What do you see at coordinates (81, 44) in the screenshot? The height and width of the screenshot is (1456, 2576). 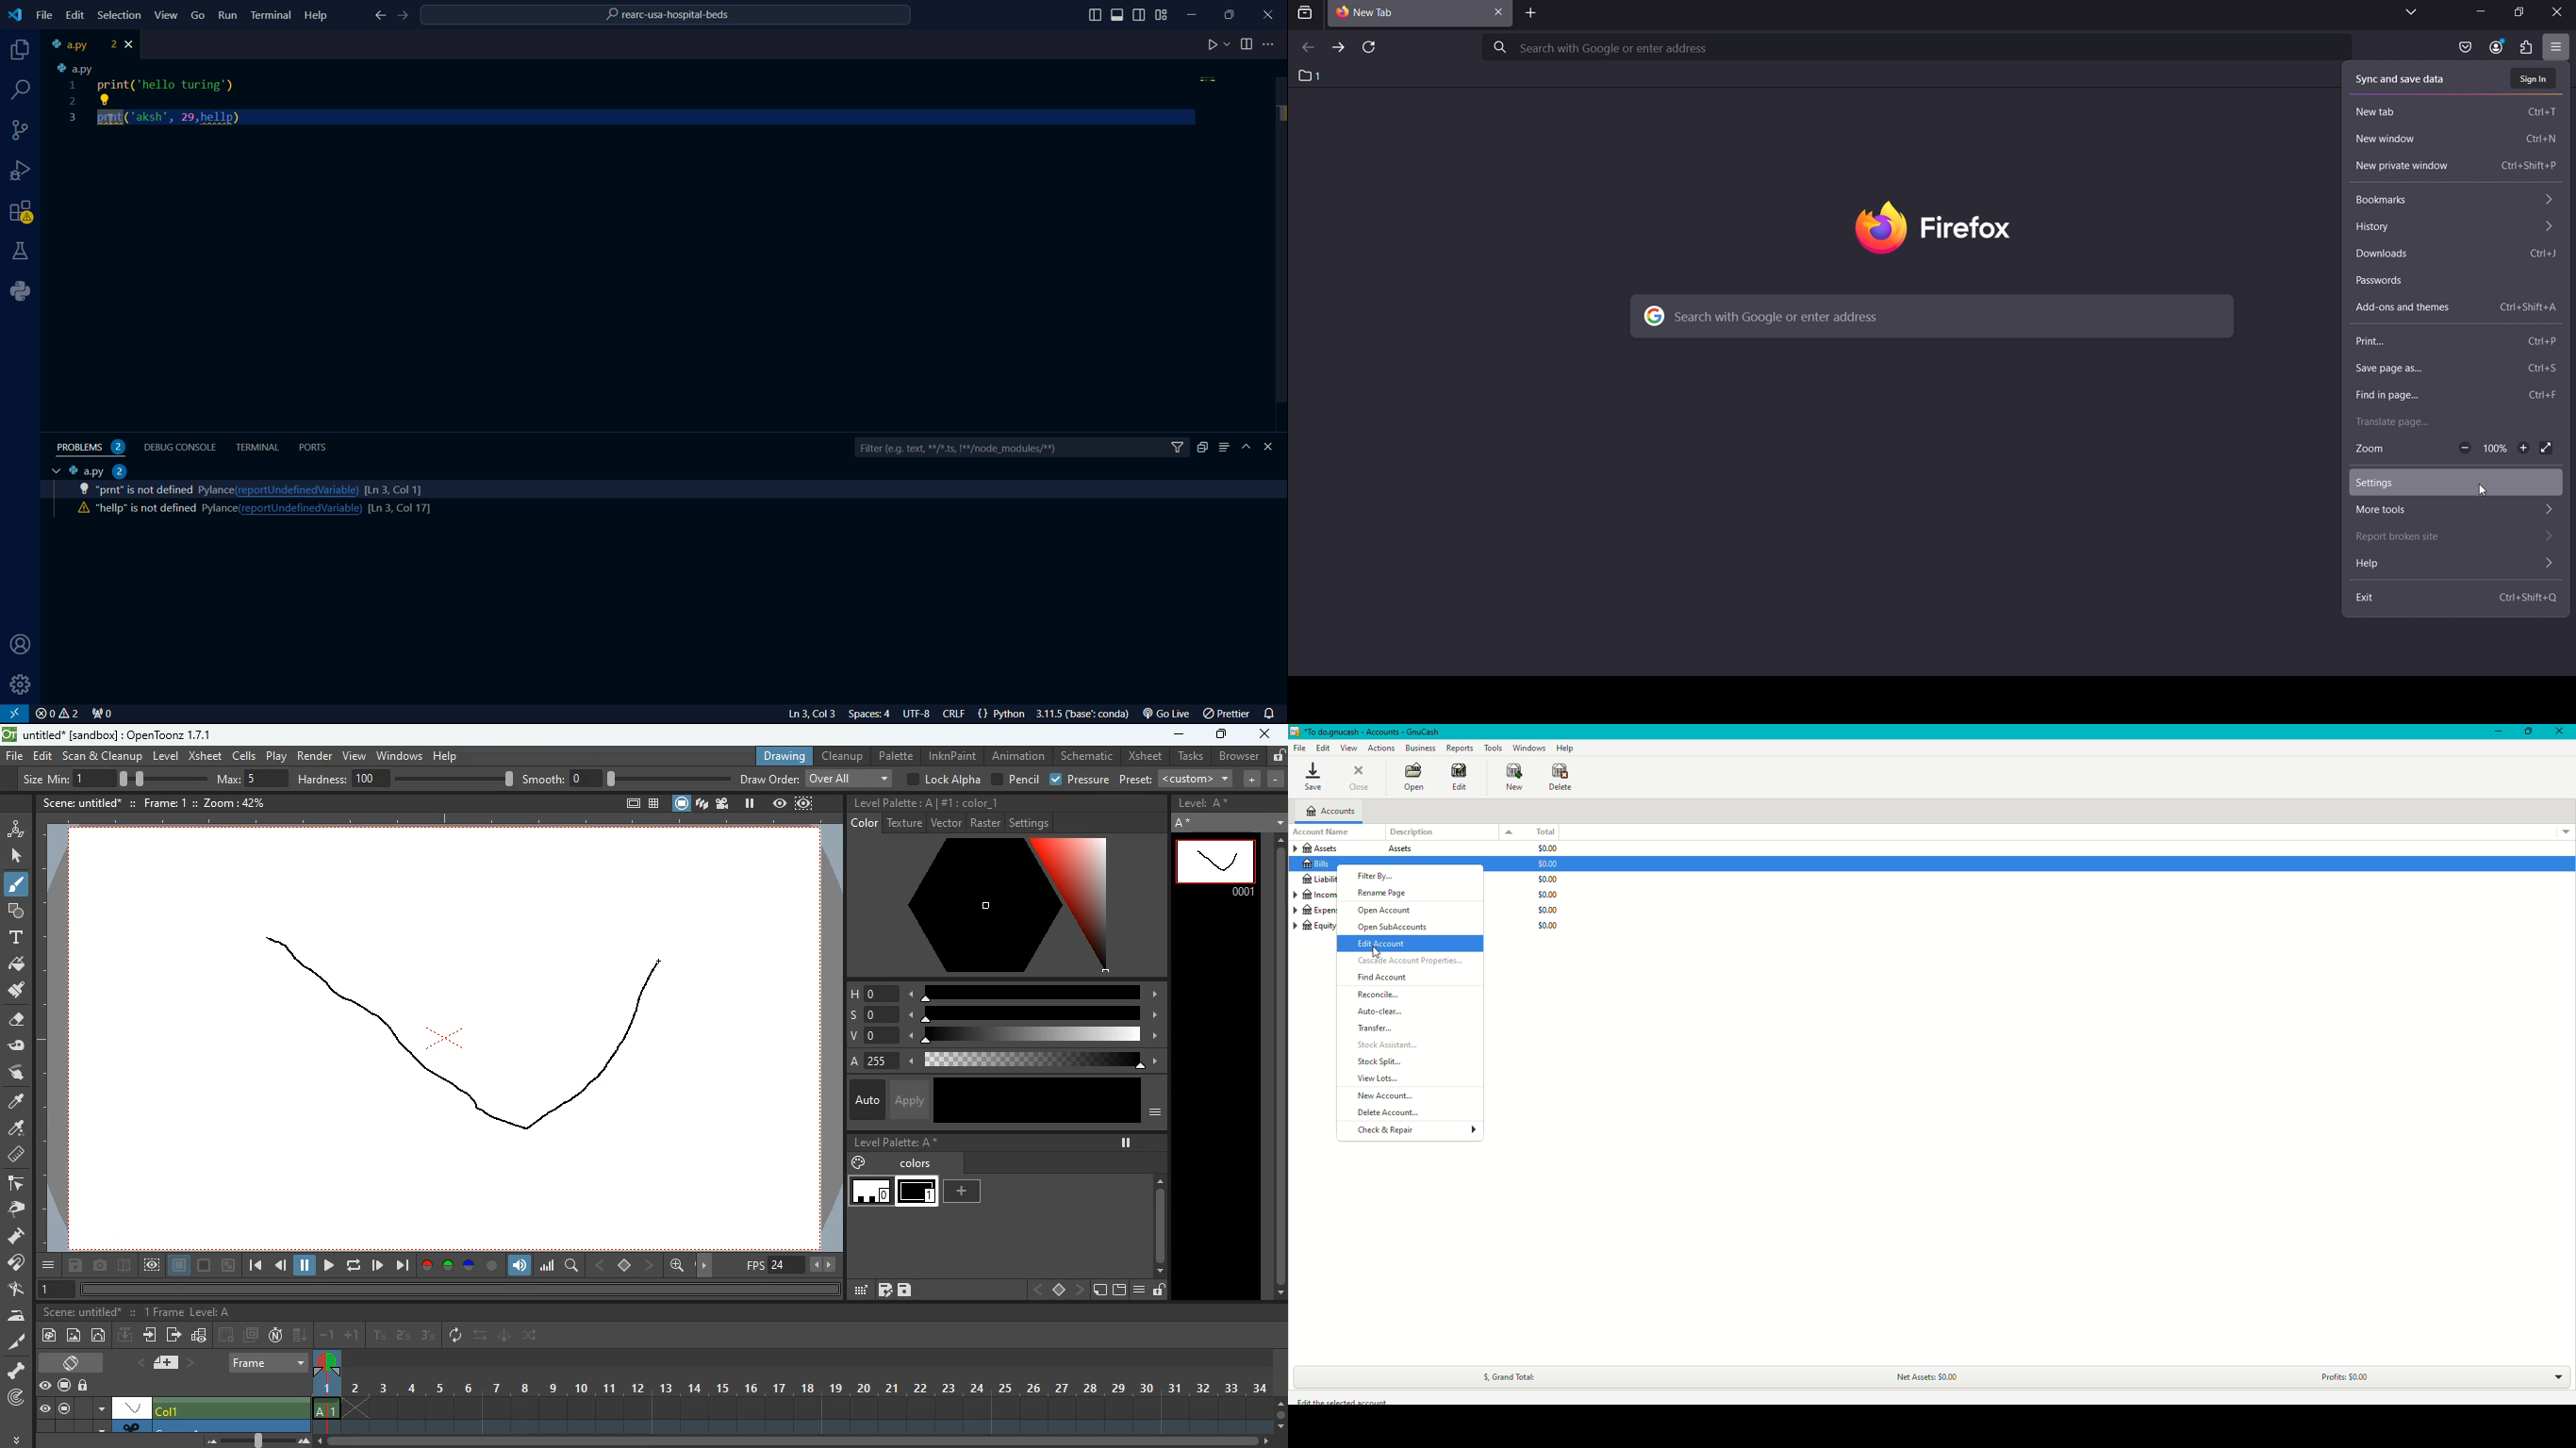 I see `tab` at bounding box center [81, 44].